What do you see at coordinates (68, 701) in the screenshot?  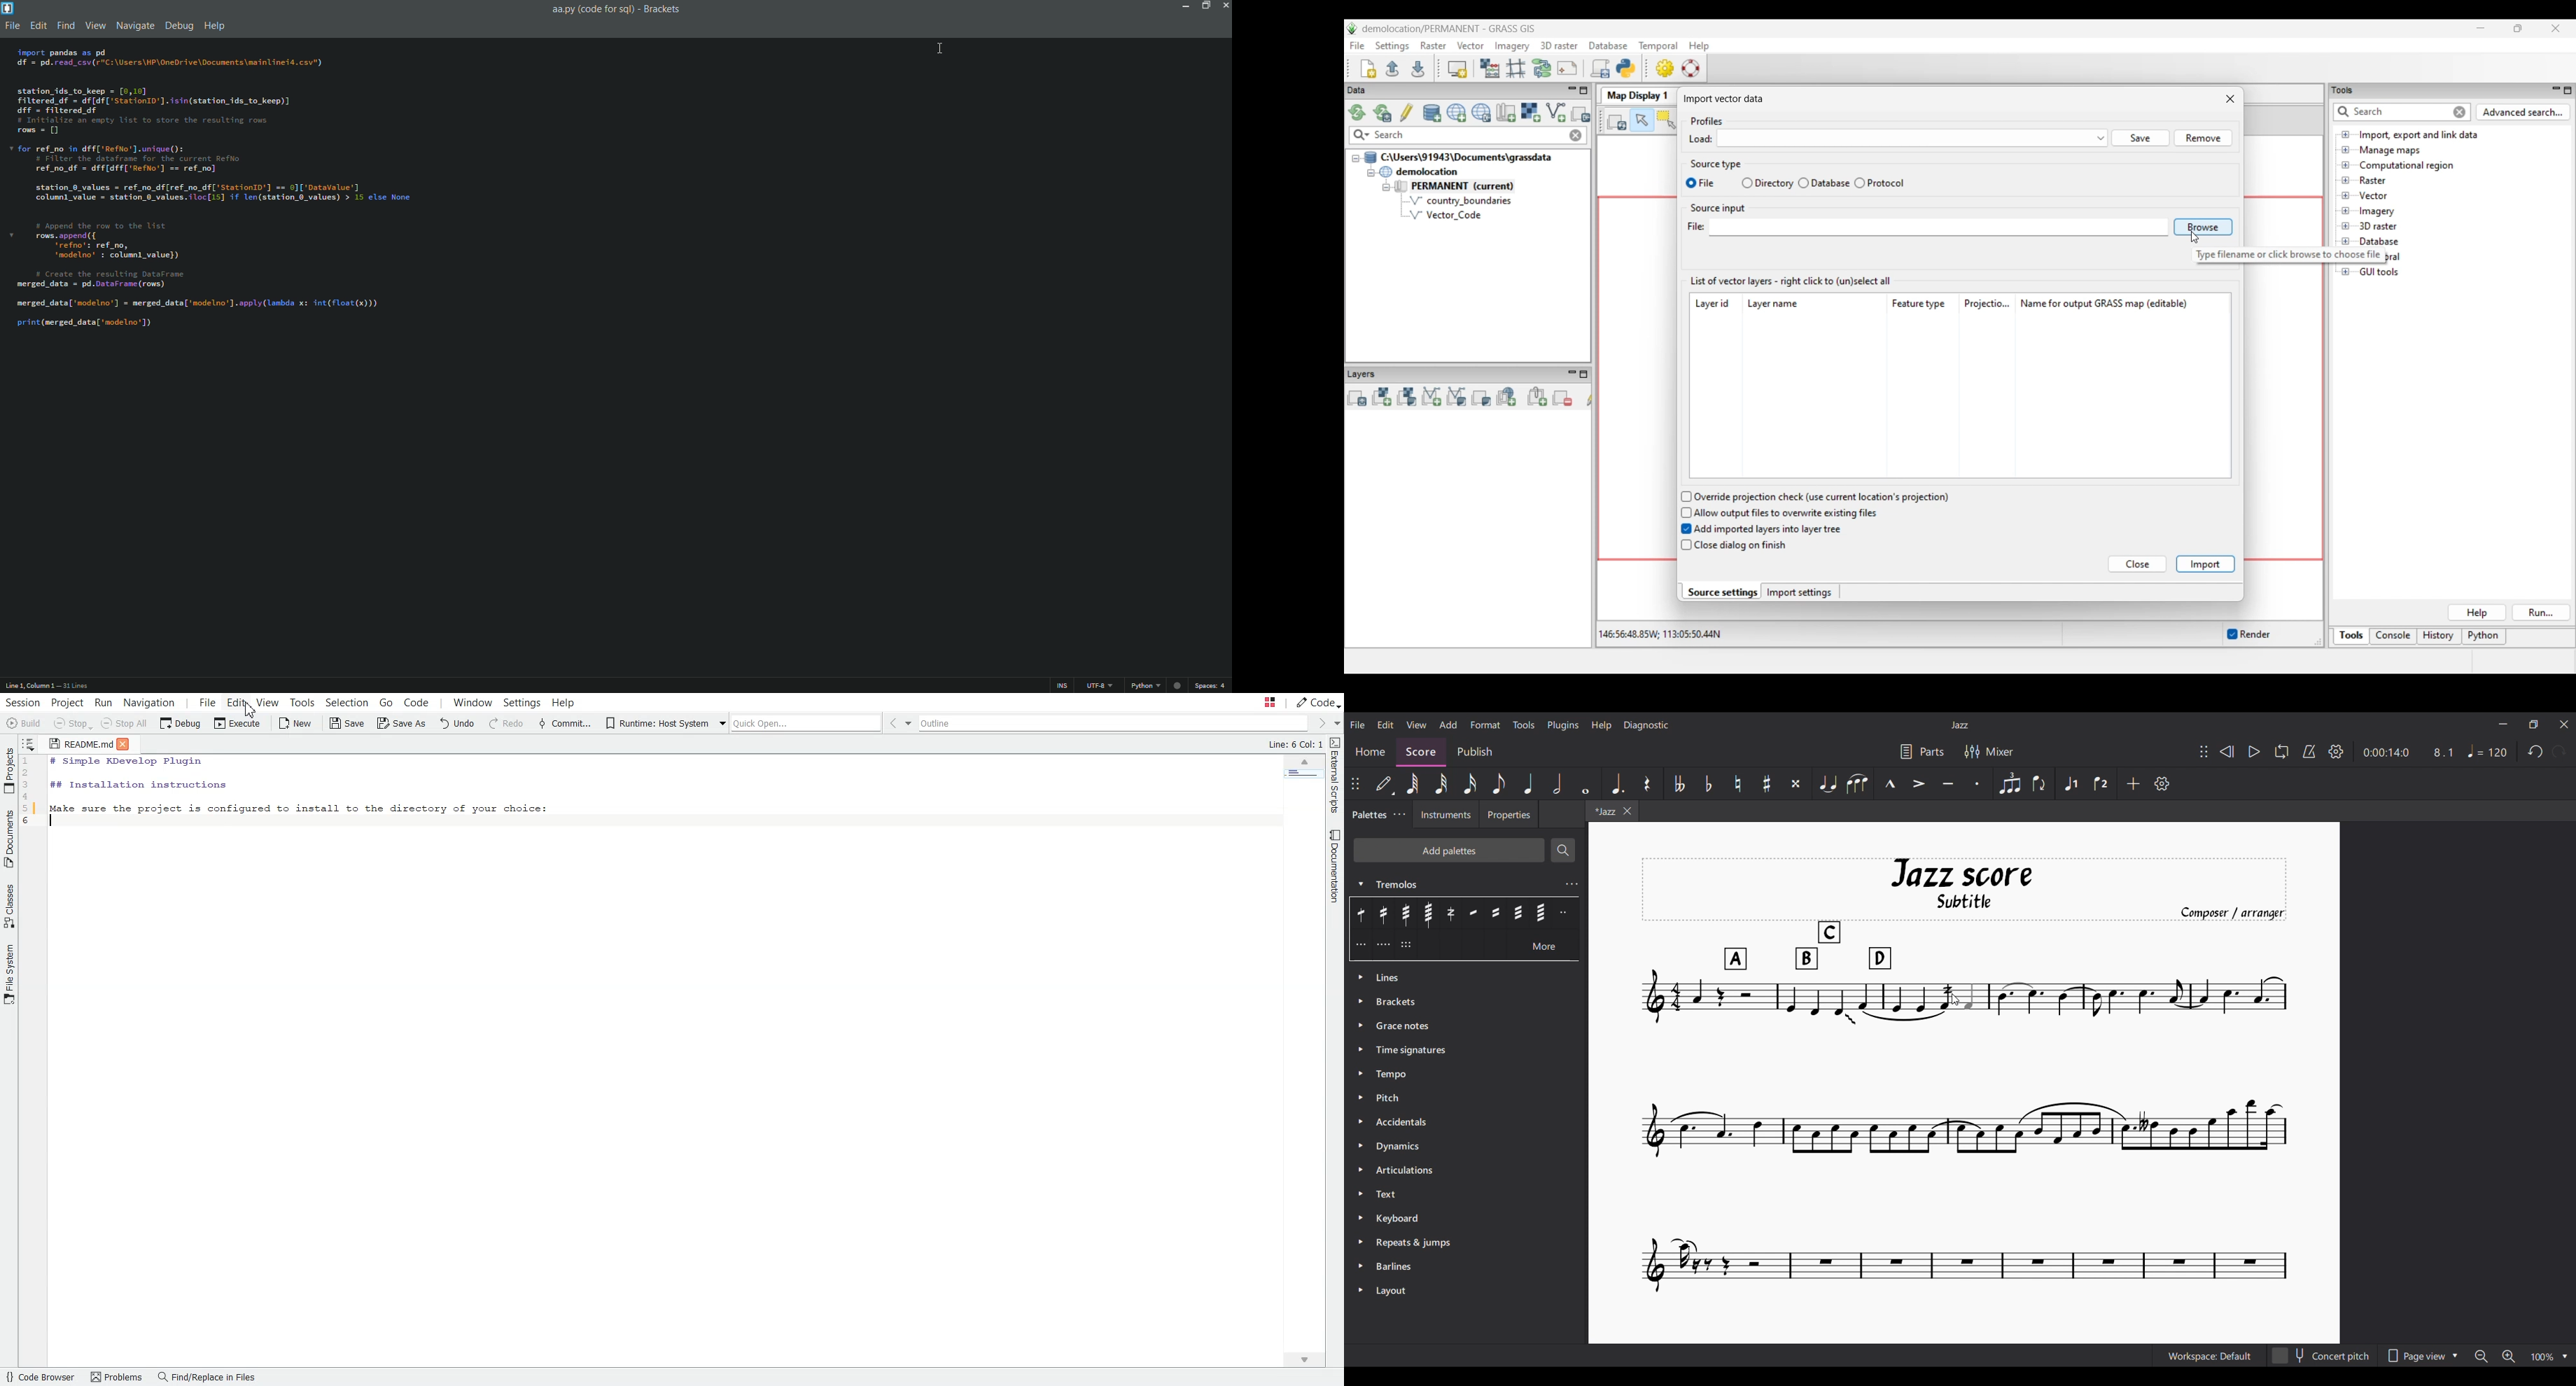 I see `Project` at bounding box center [68, 701].